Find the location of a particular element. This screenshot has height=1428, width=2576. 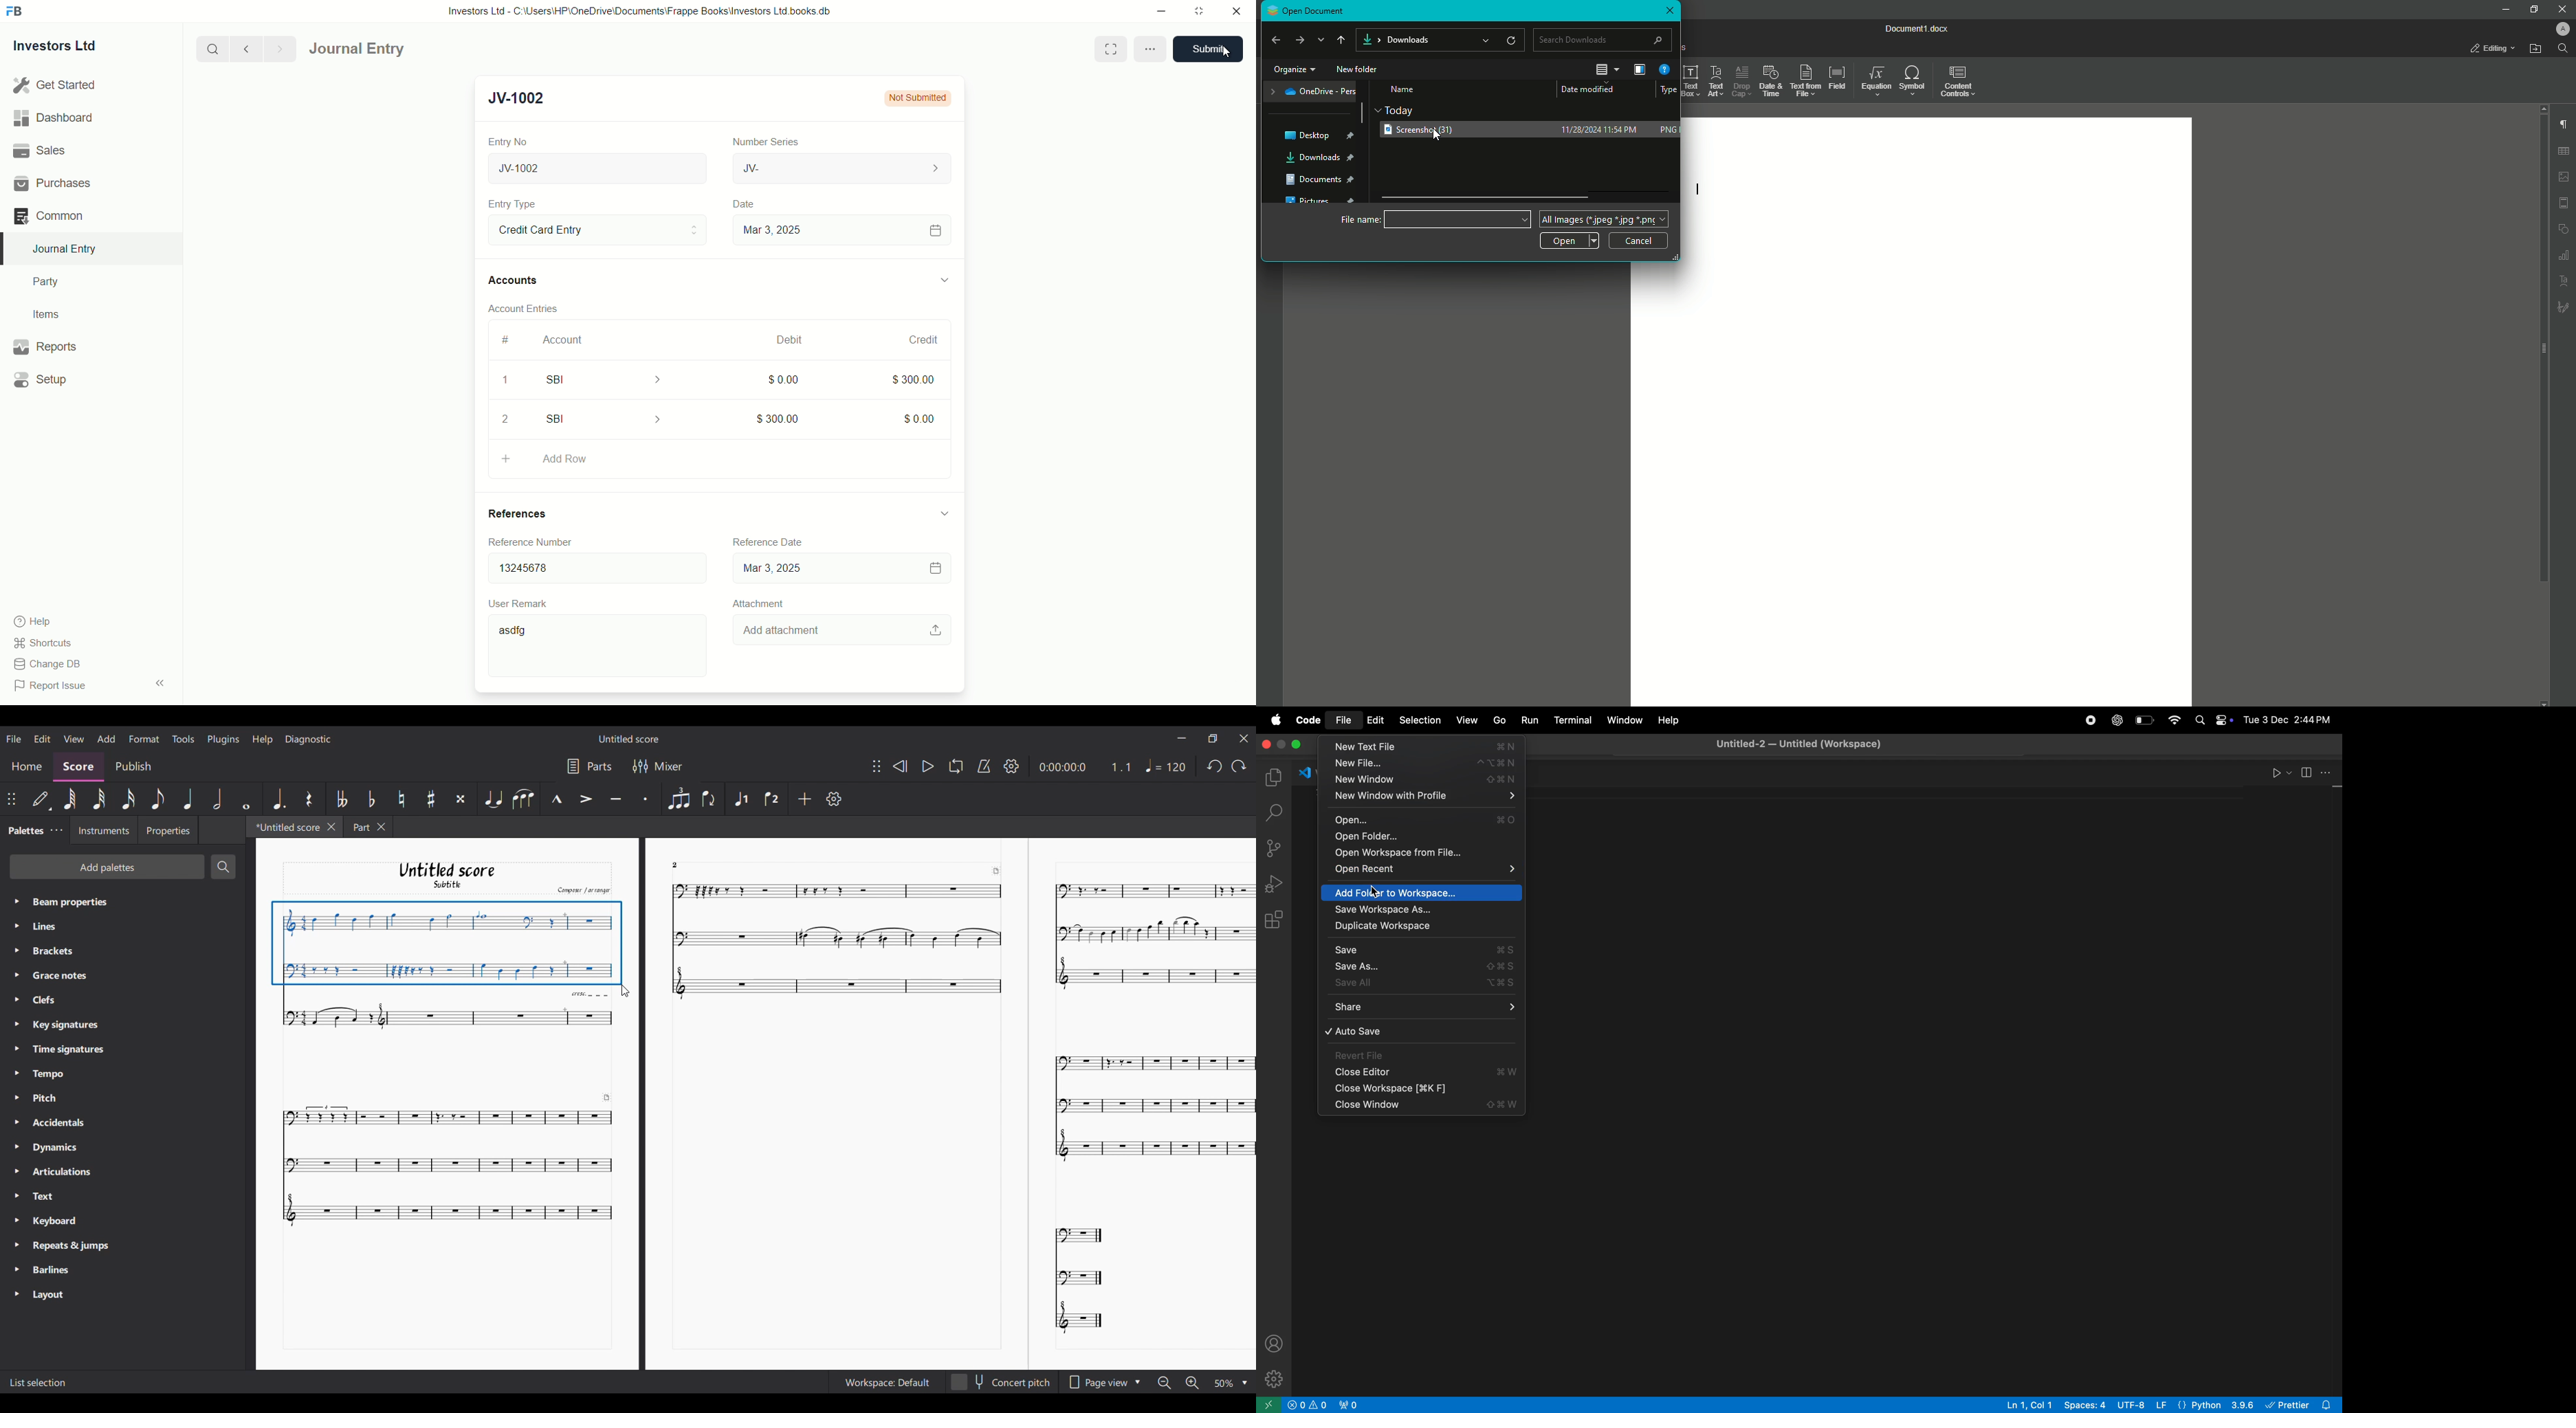

Repeats & Jumps is located at coordinates (71, 1247).